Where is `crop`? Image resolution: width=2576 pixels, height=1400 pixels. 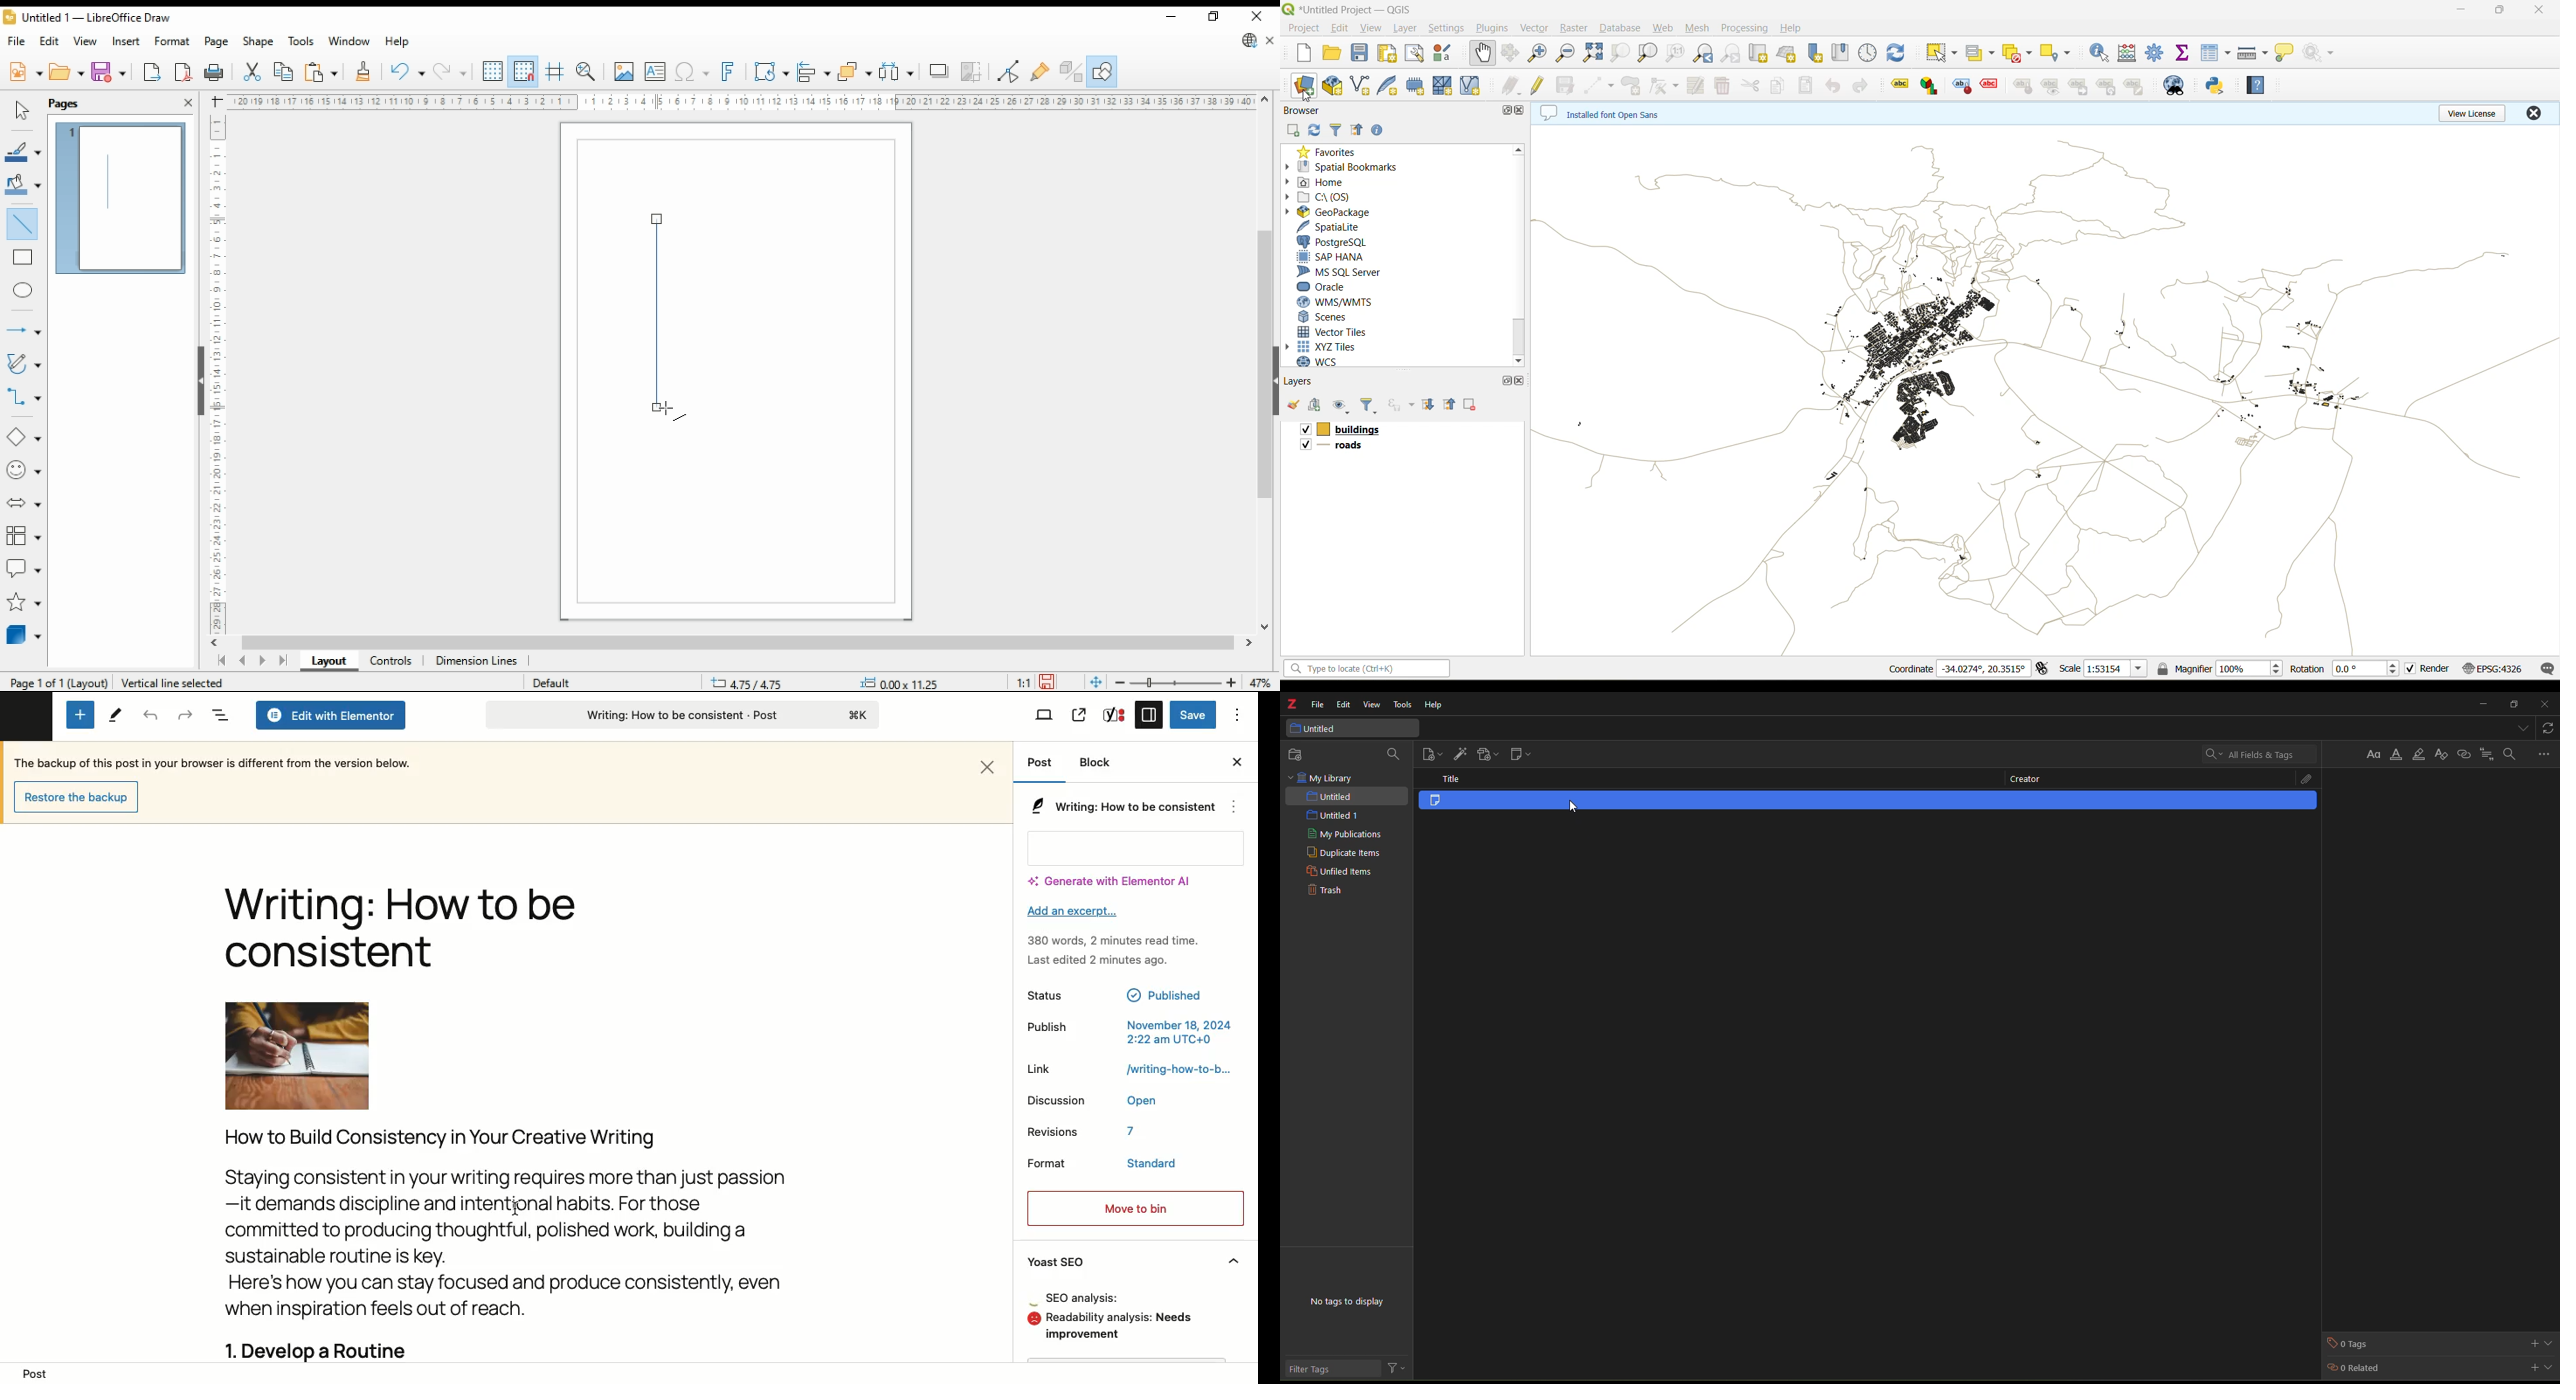 crop is located at coordinates (974, 72).